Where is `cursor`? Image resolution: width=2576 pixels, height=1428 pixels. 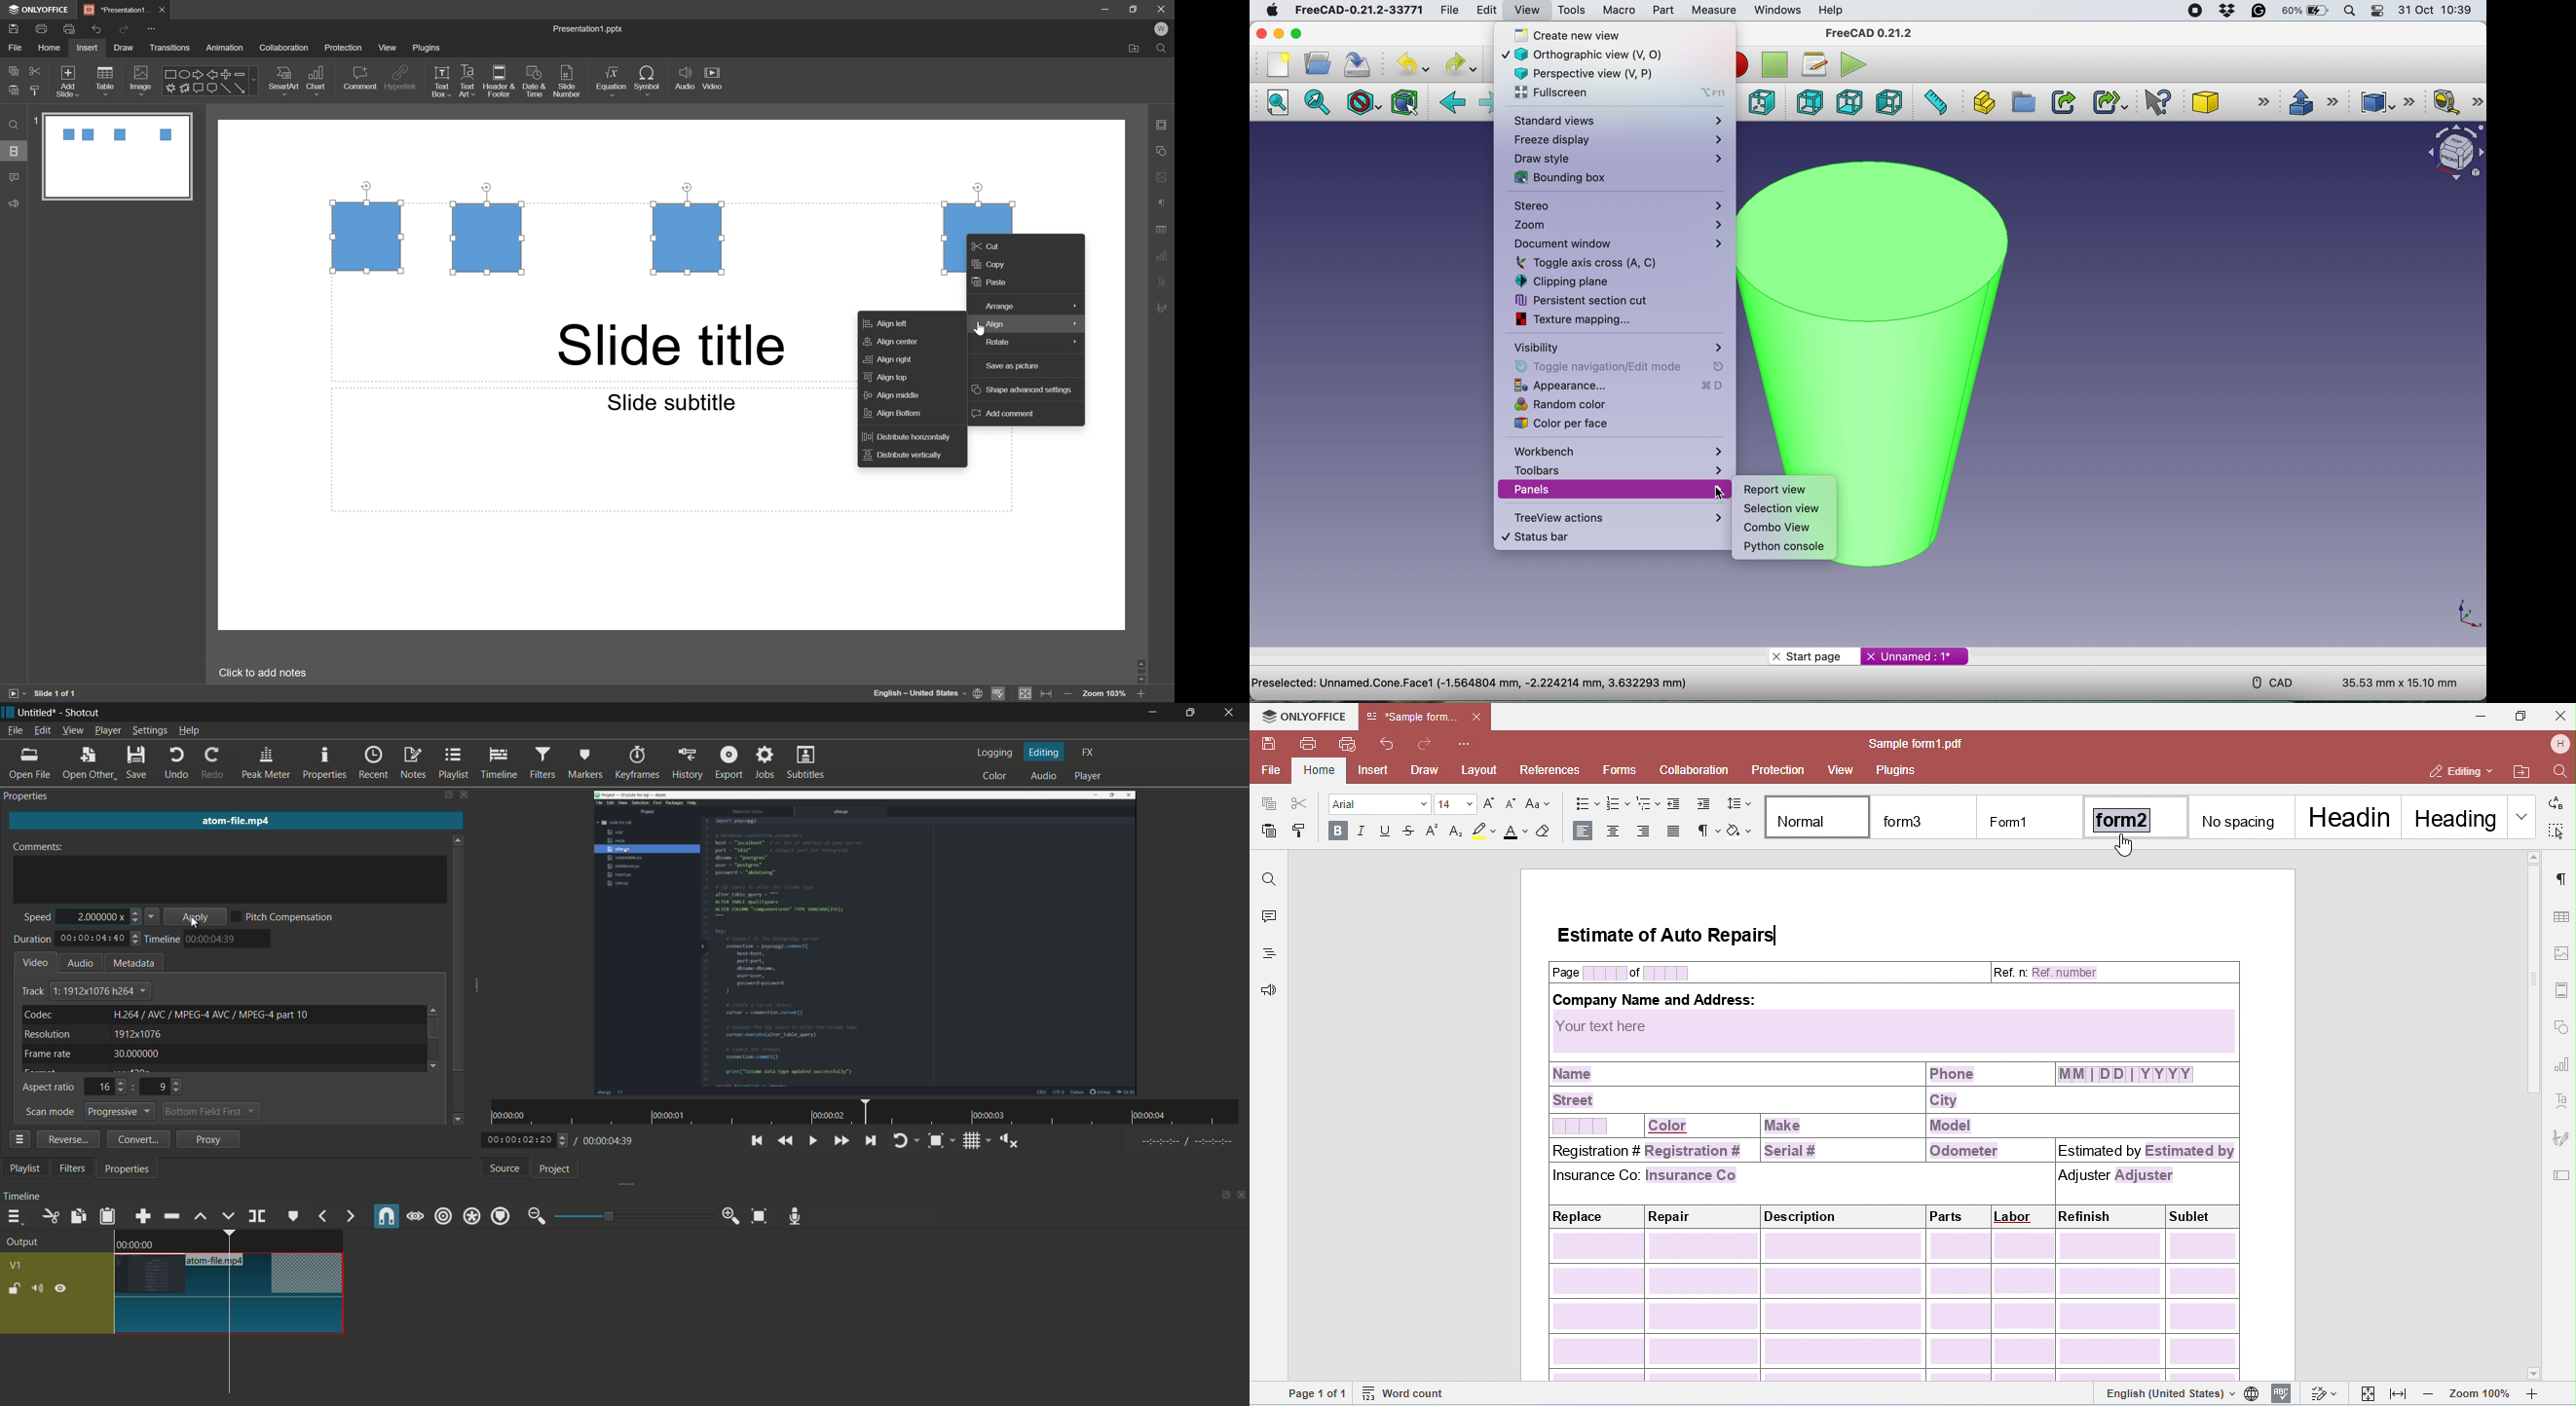 cursor is located at coordinates (195, 924).